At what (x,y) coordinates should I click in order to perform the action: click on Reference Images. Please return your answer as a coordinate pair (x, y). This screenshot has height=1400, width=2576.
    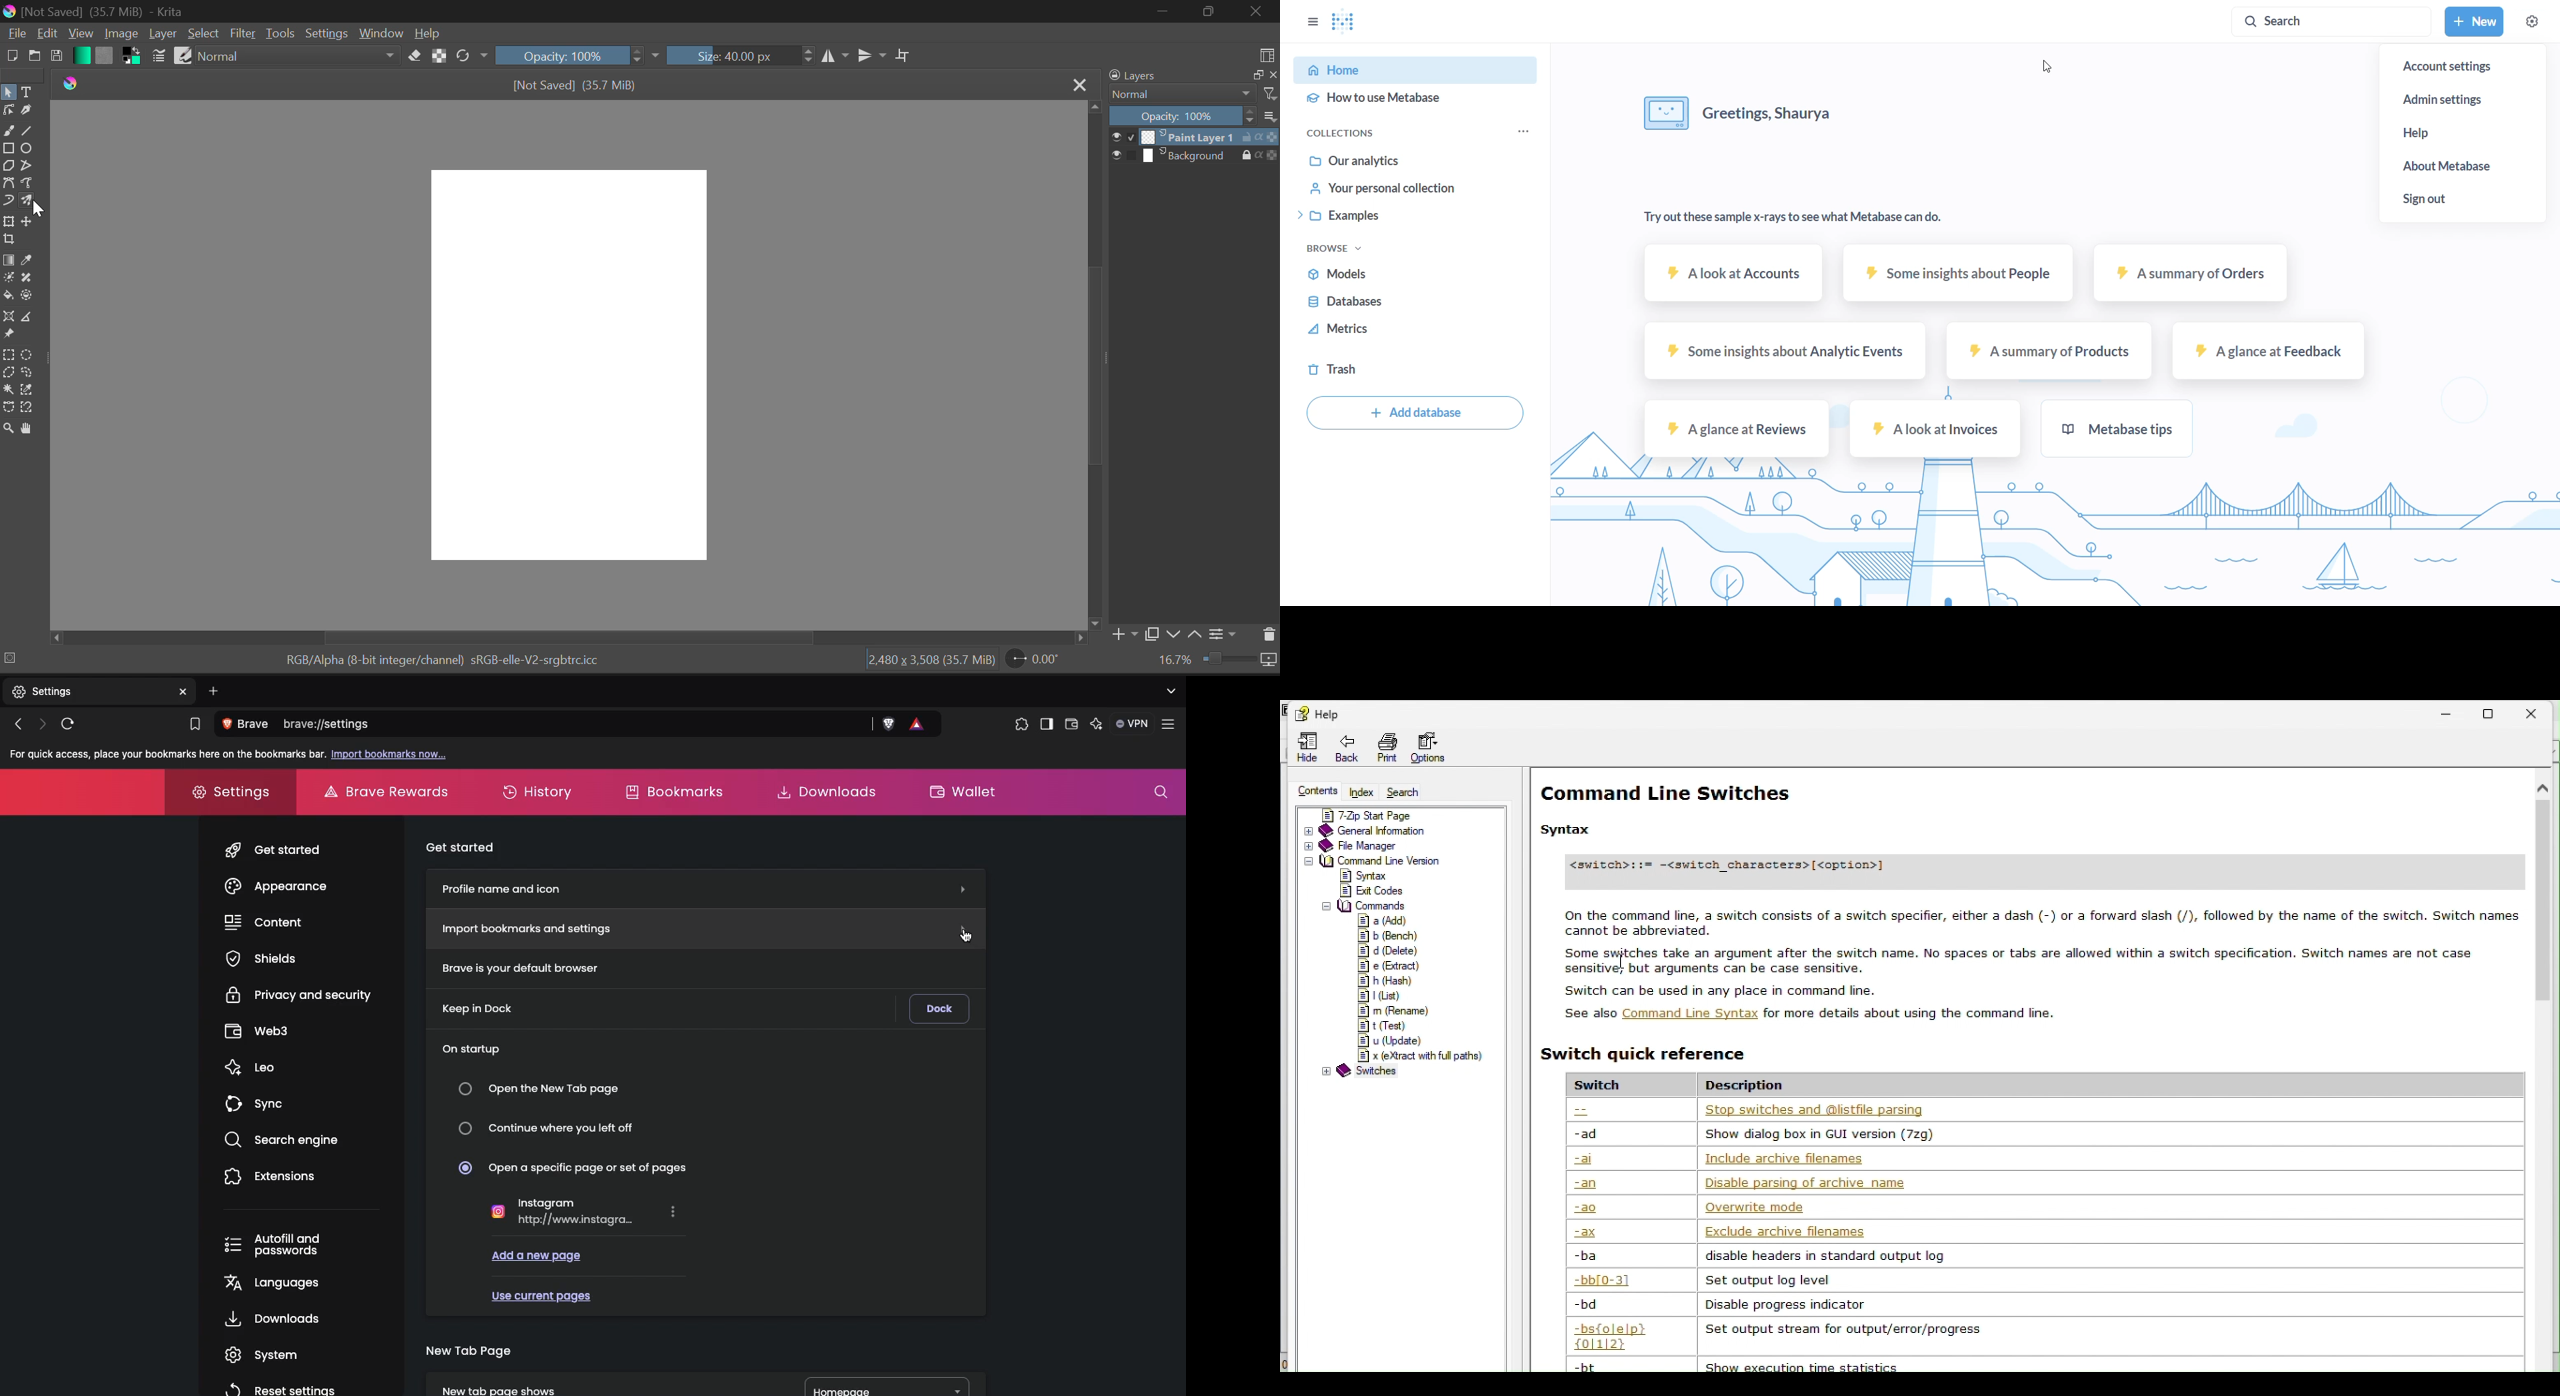
    Looking at the image, I should click on (8, 335).